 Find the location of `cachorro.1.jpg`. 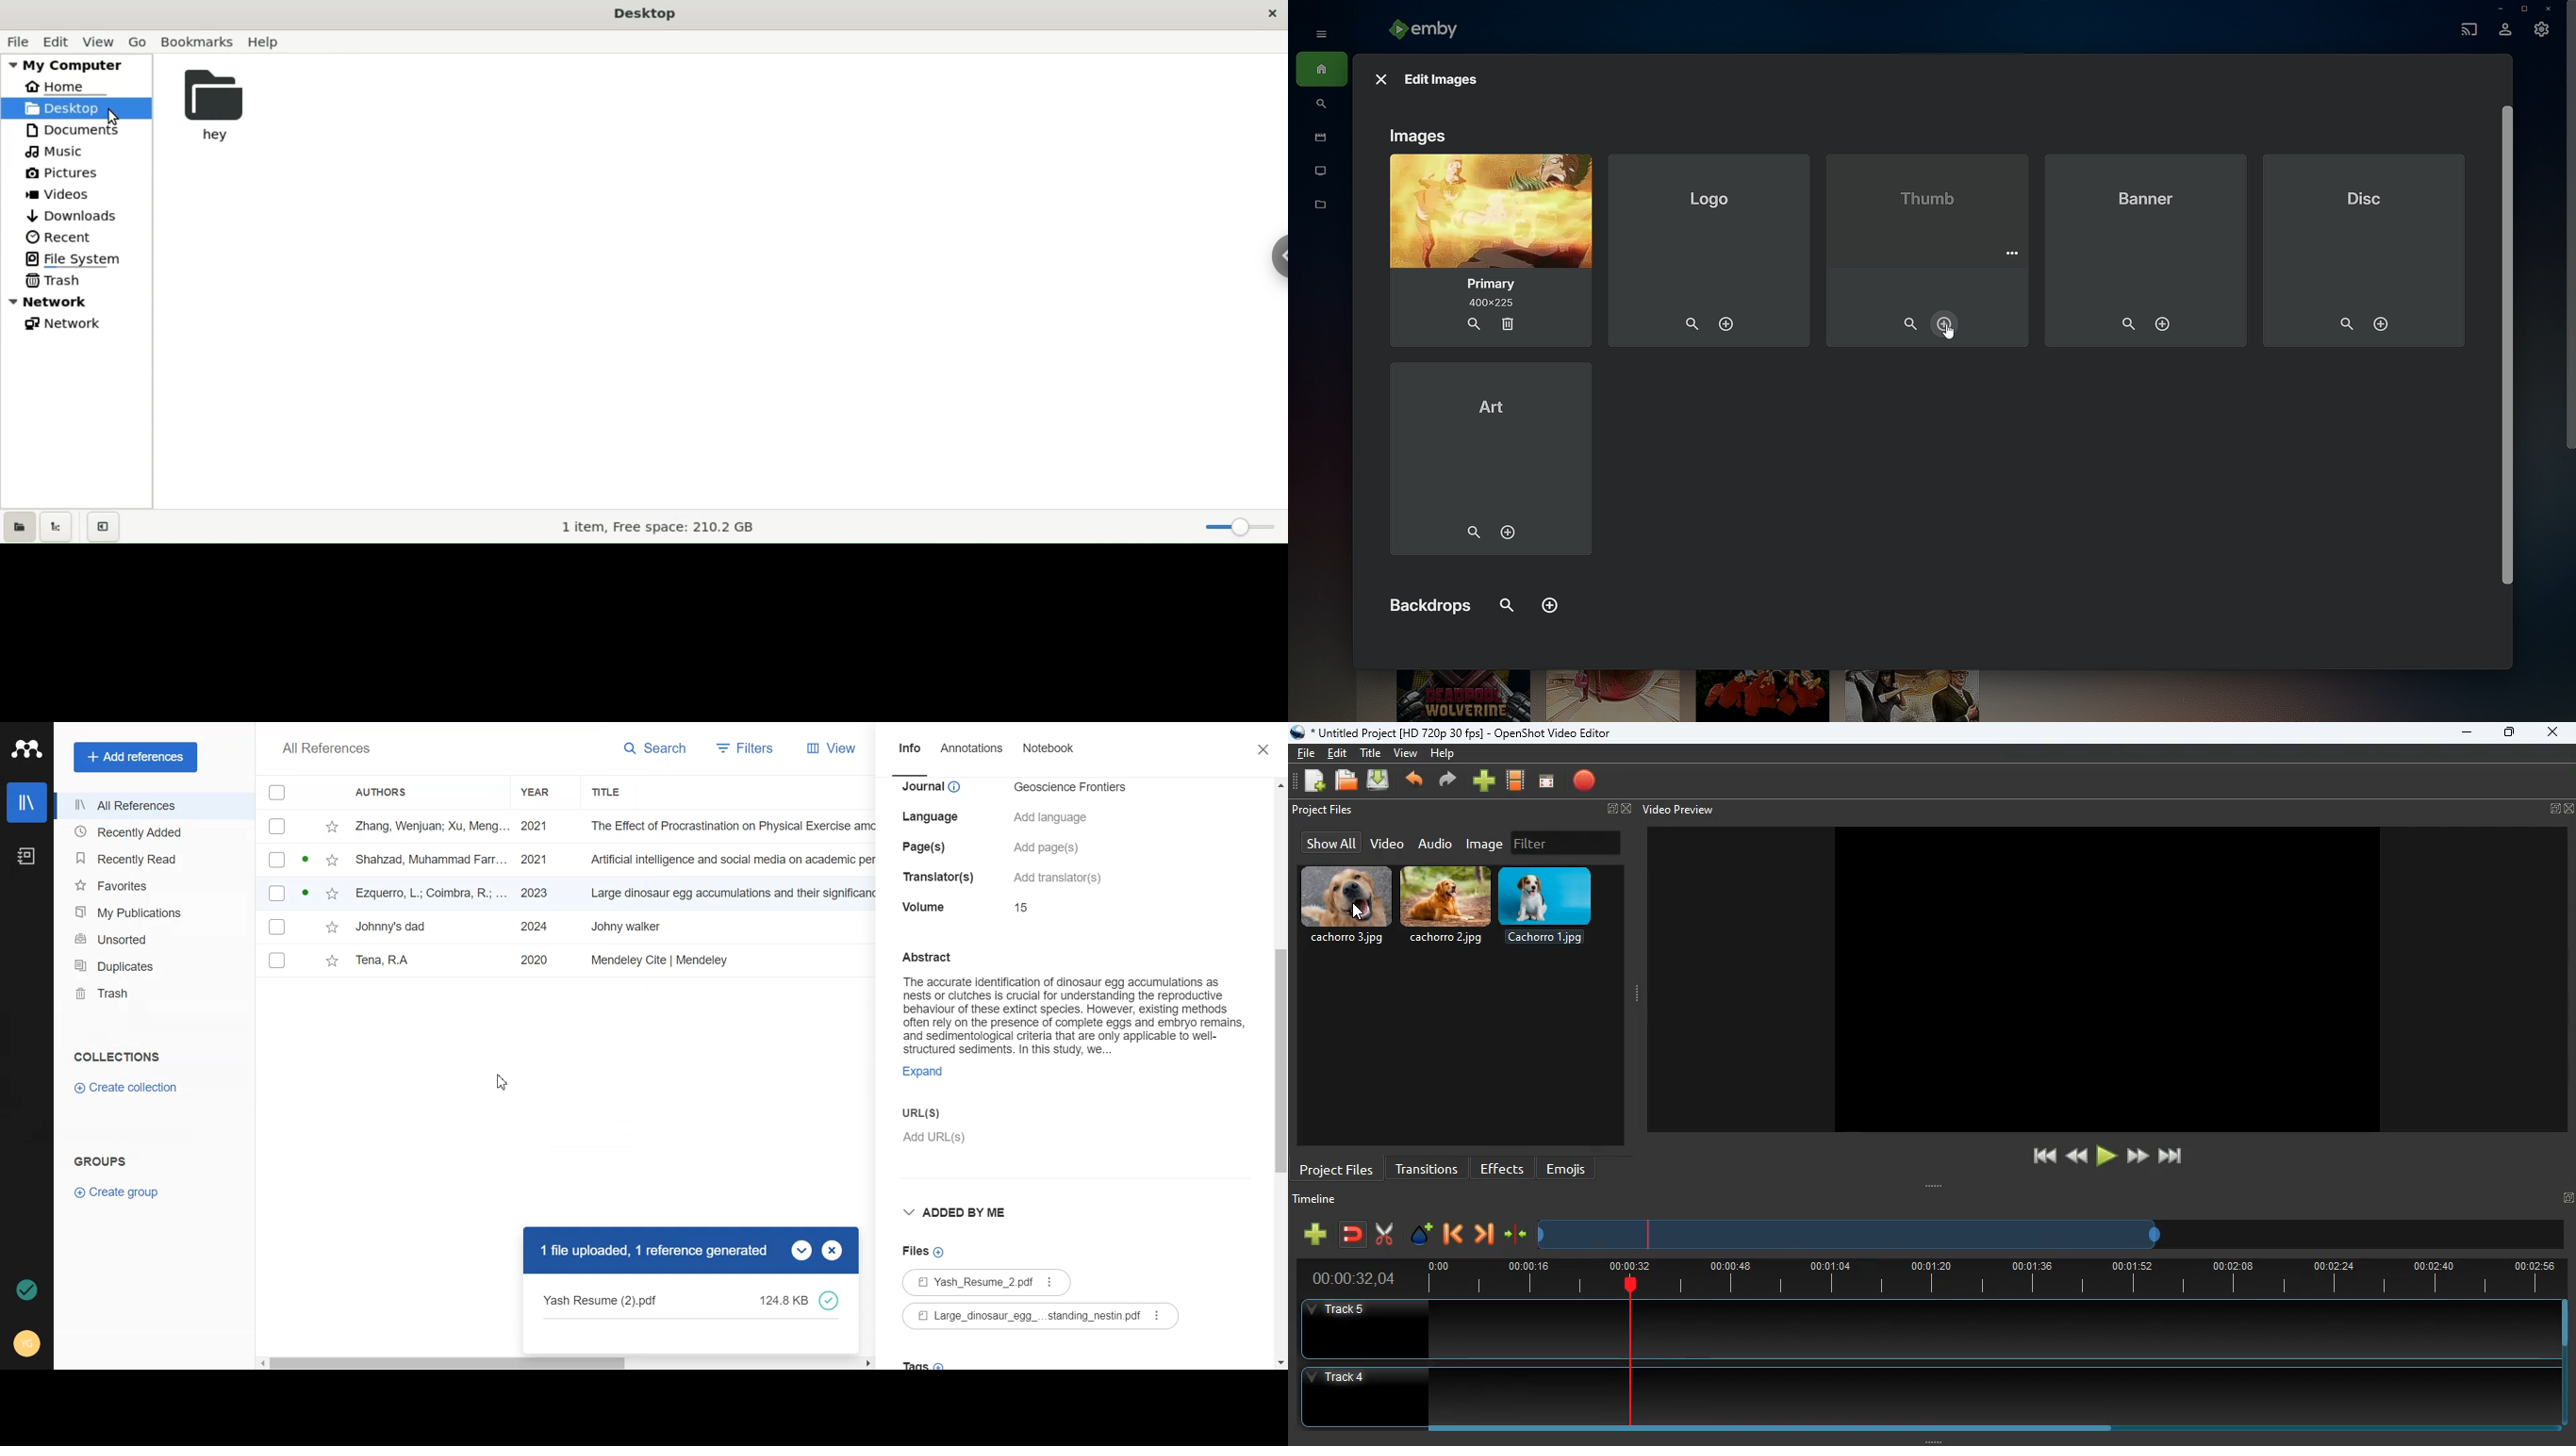

cachorro.1.jpg is located at coordinates (1553, 906).